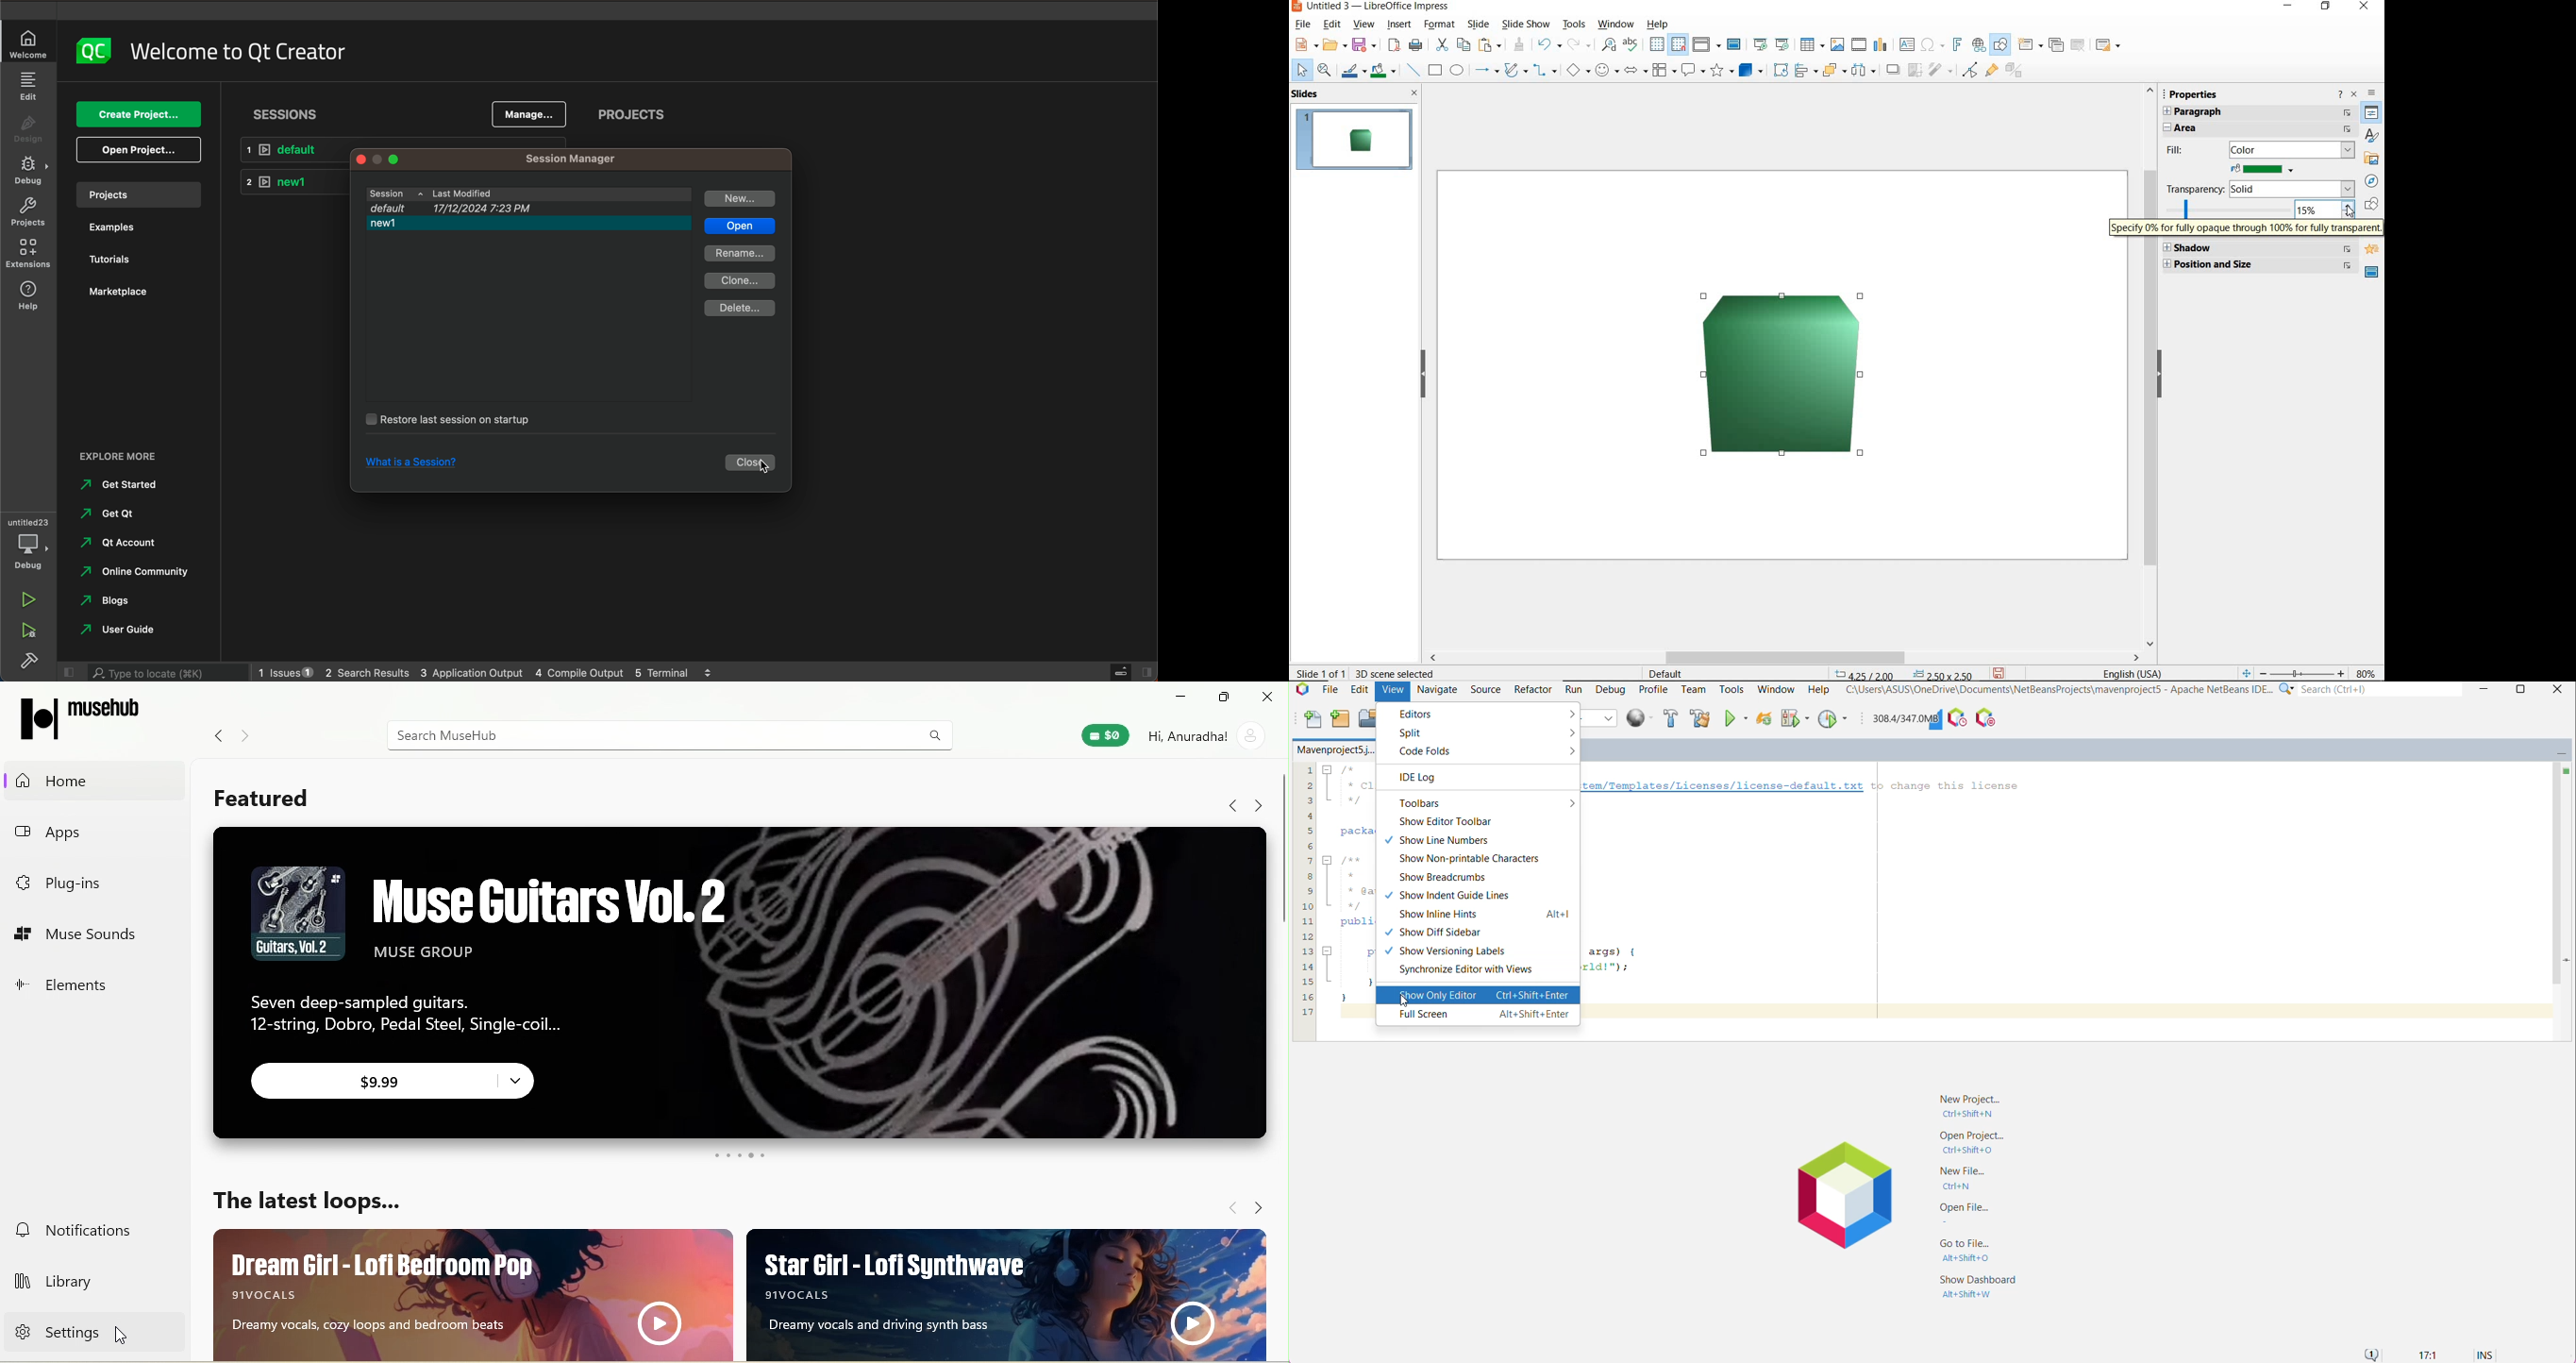 This screenshot has width=2576, height=1372. I want to click on clone formatting, so click(1519, 44).